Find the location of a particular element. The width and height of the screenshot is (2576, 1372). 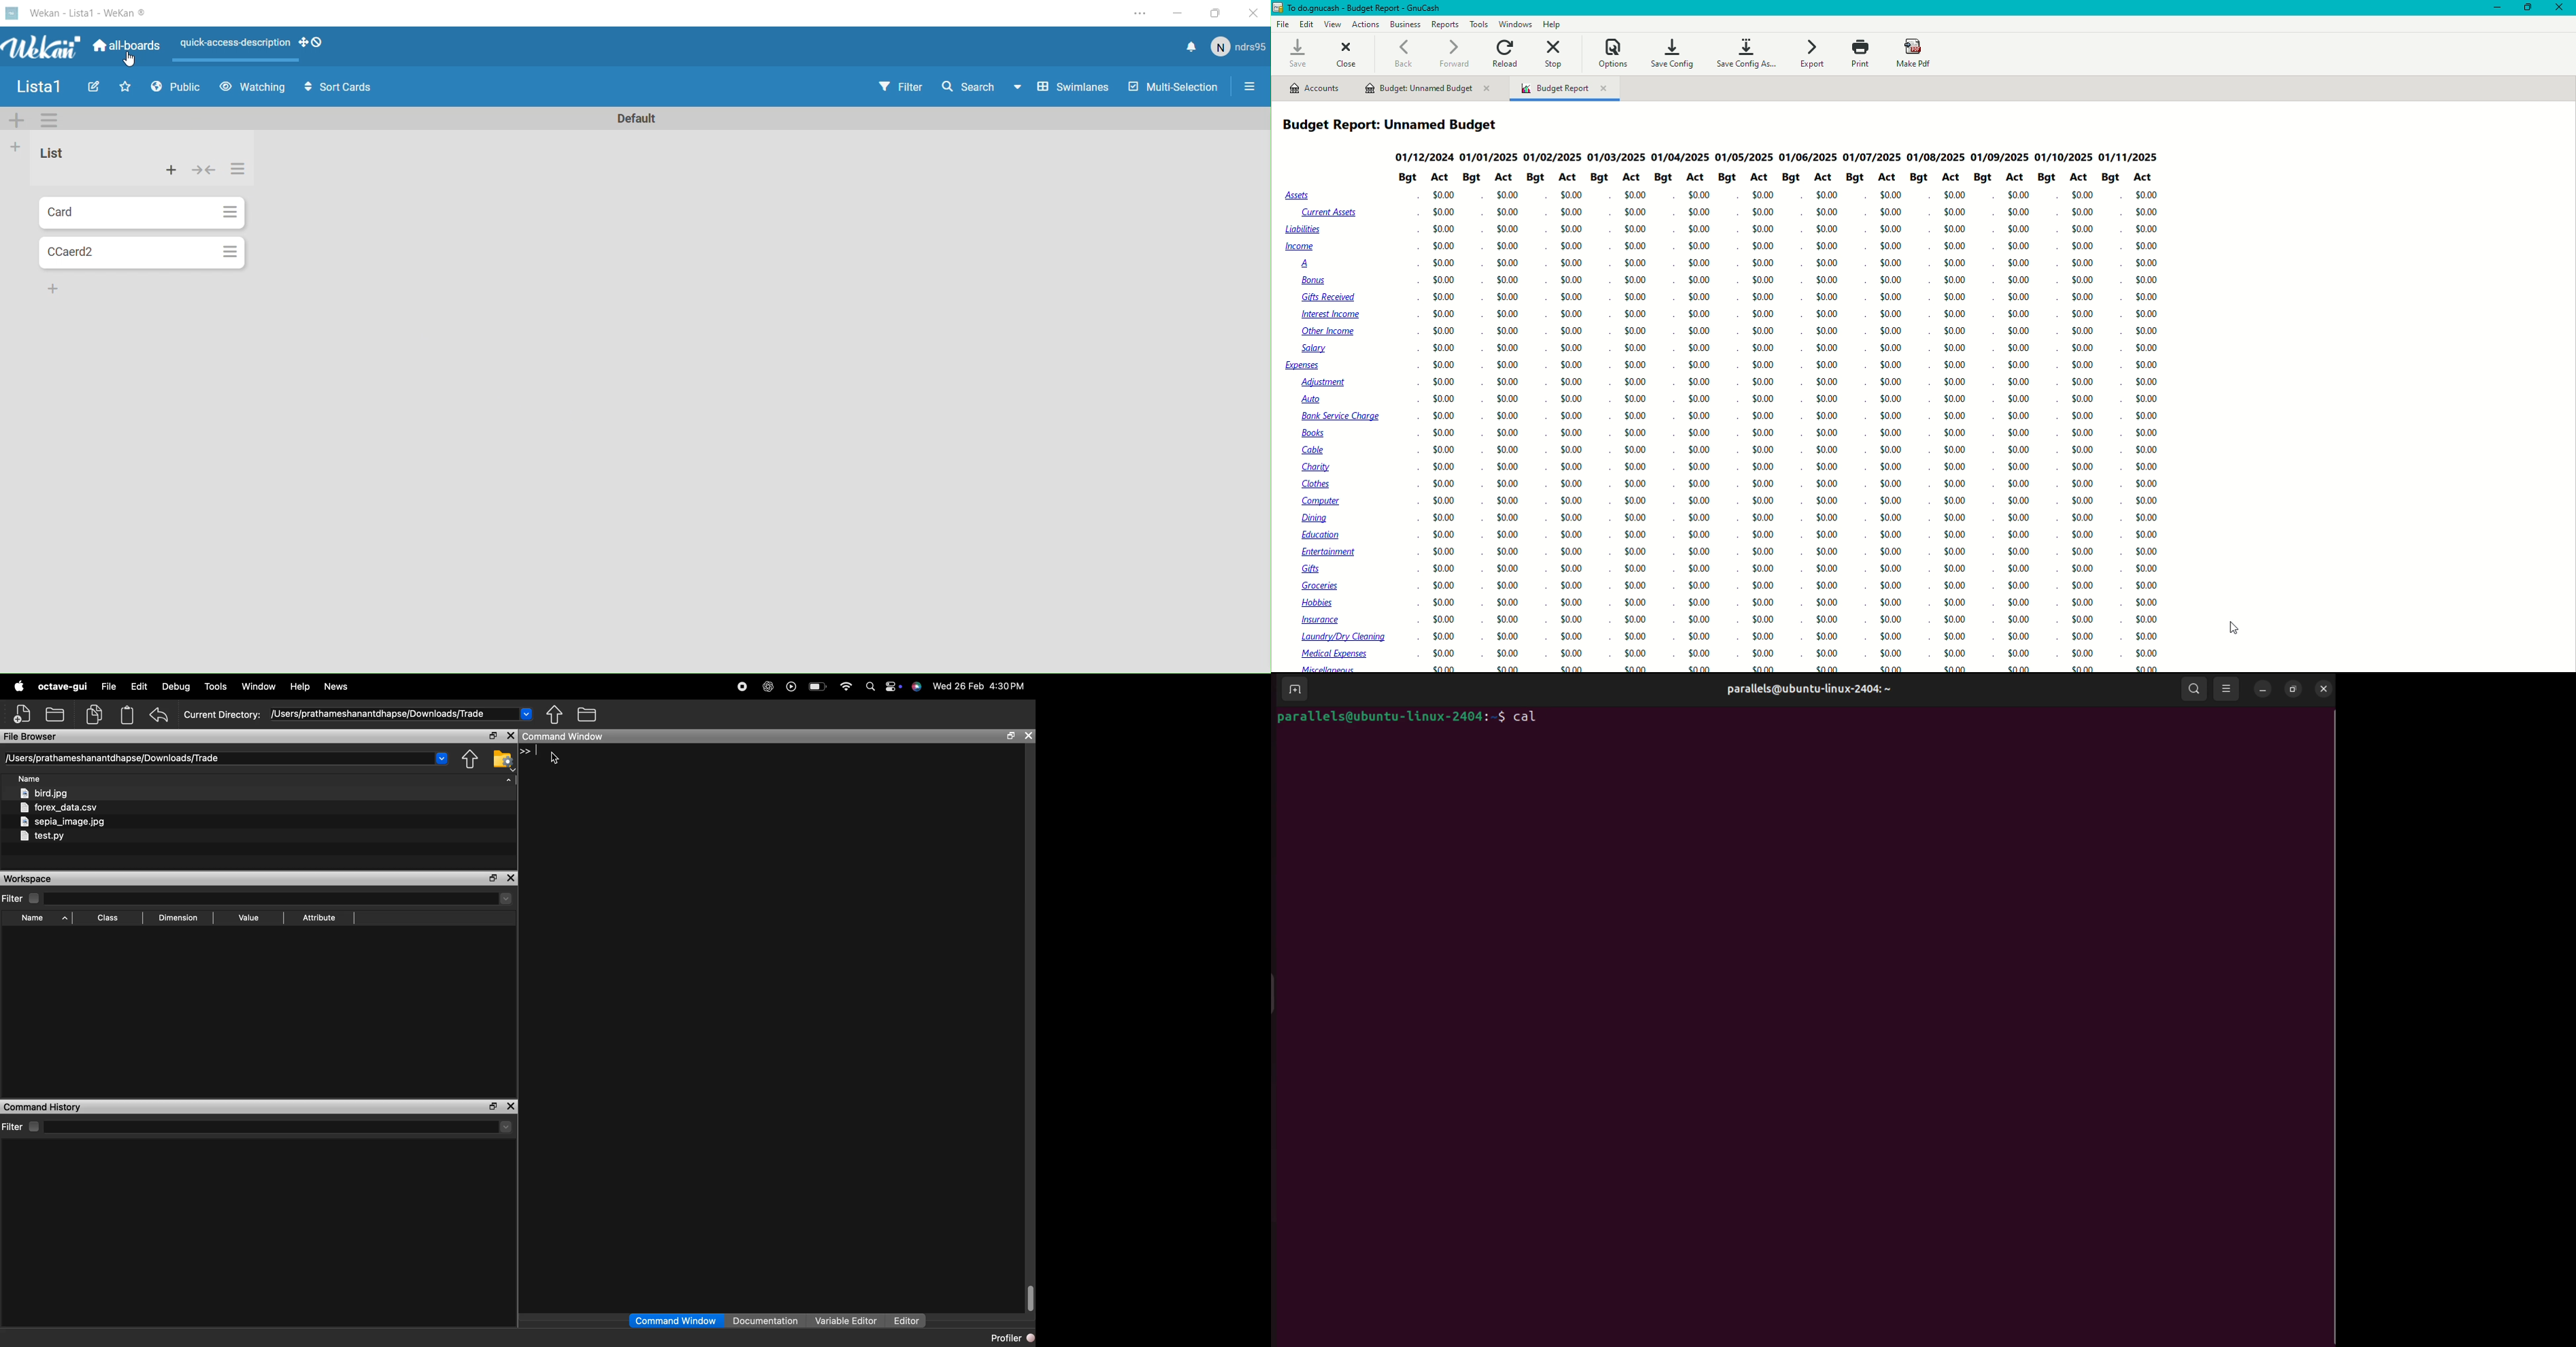

Options is located at coordinates (230, 212).